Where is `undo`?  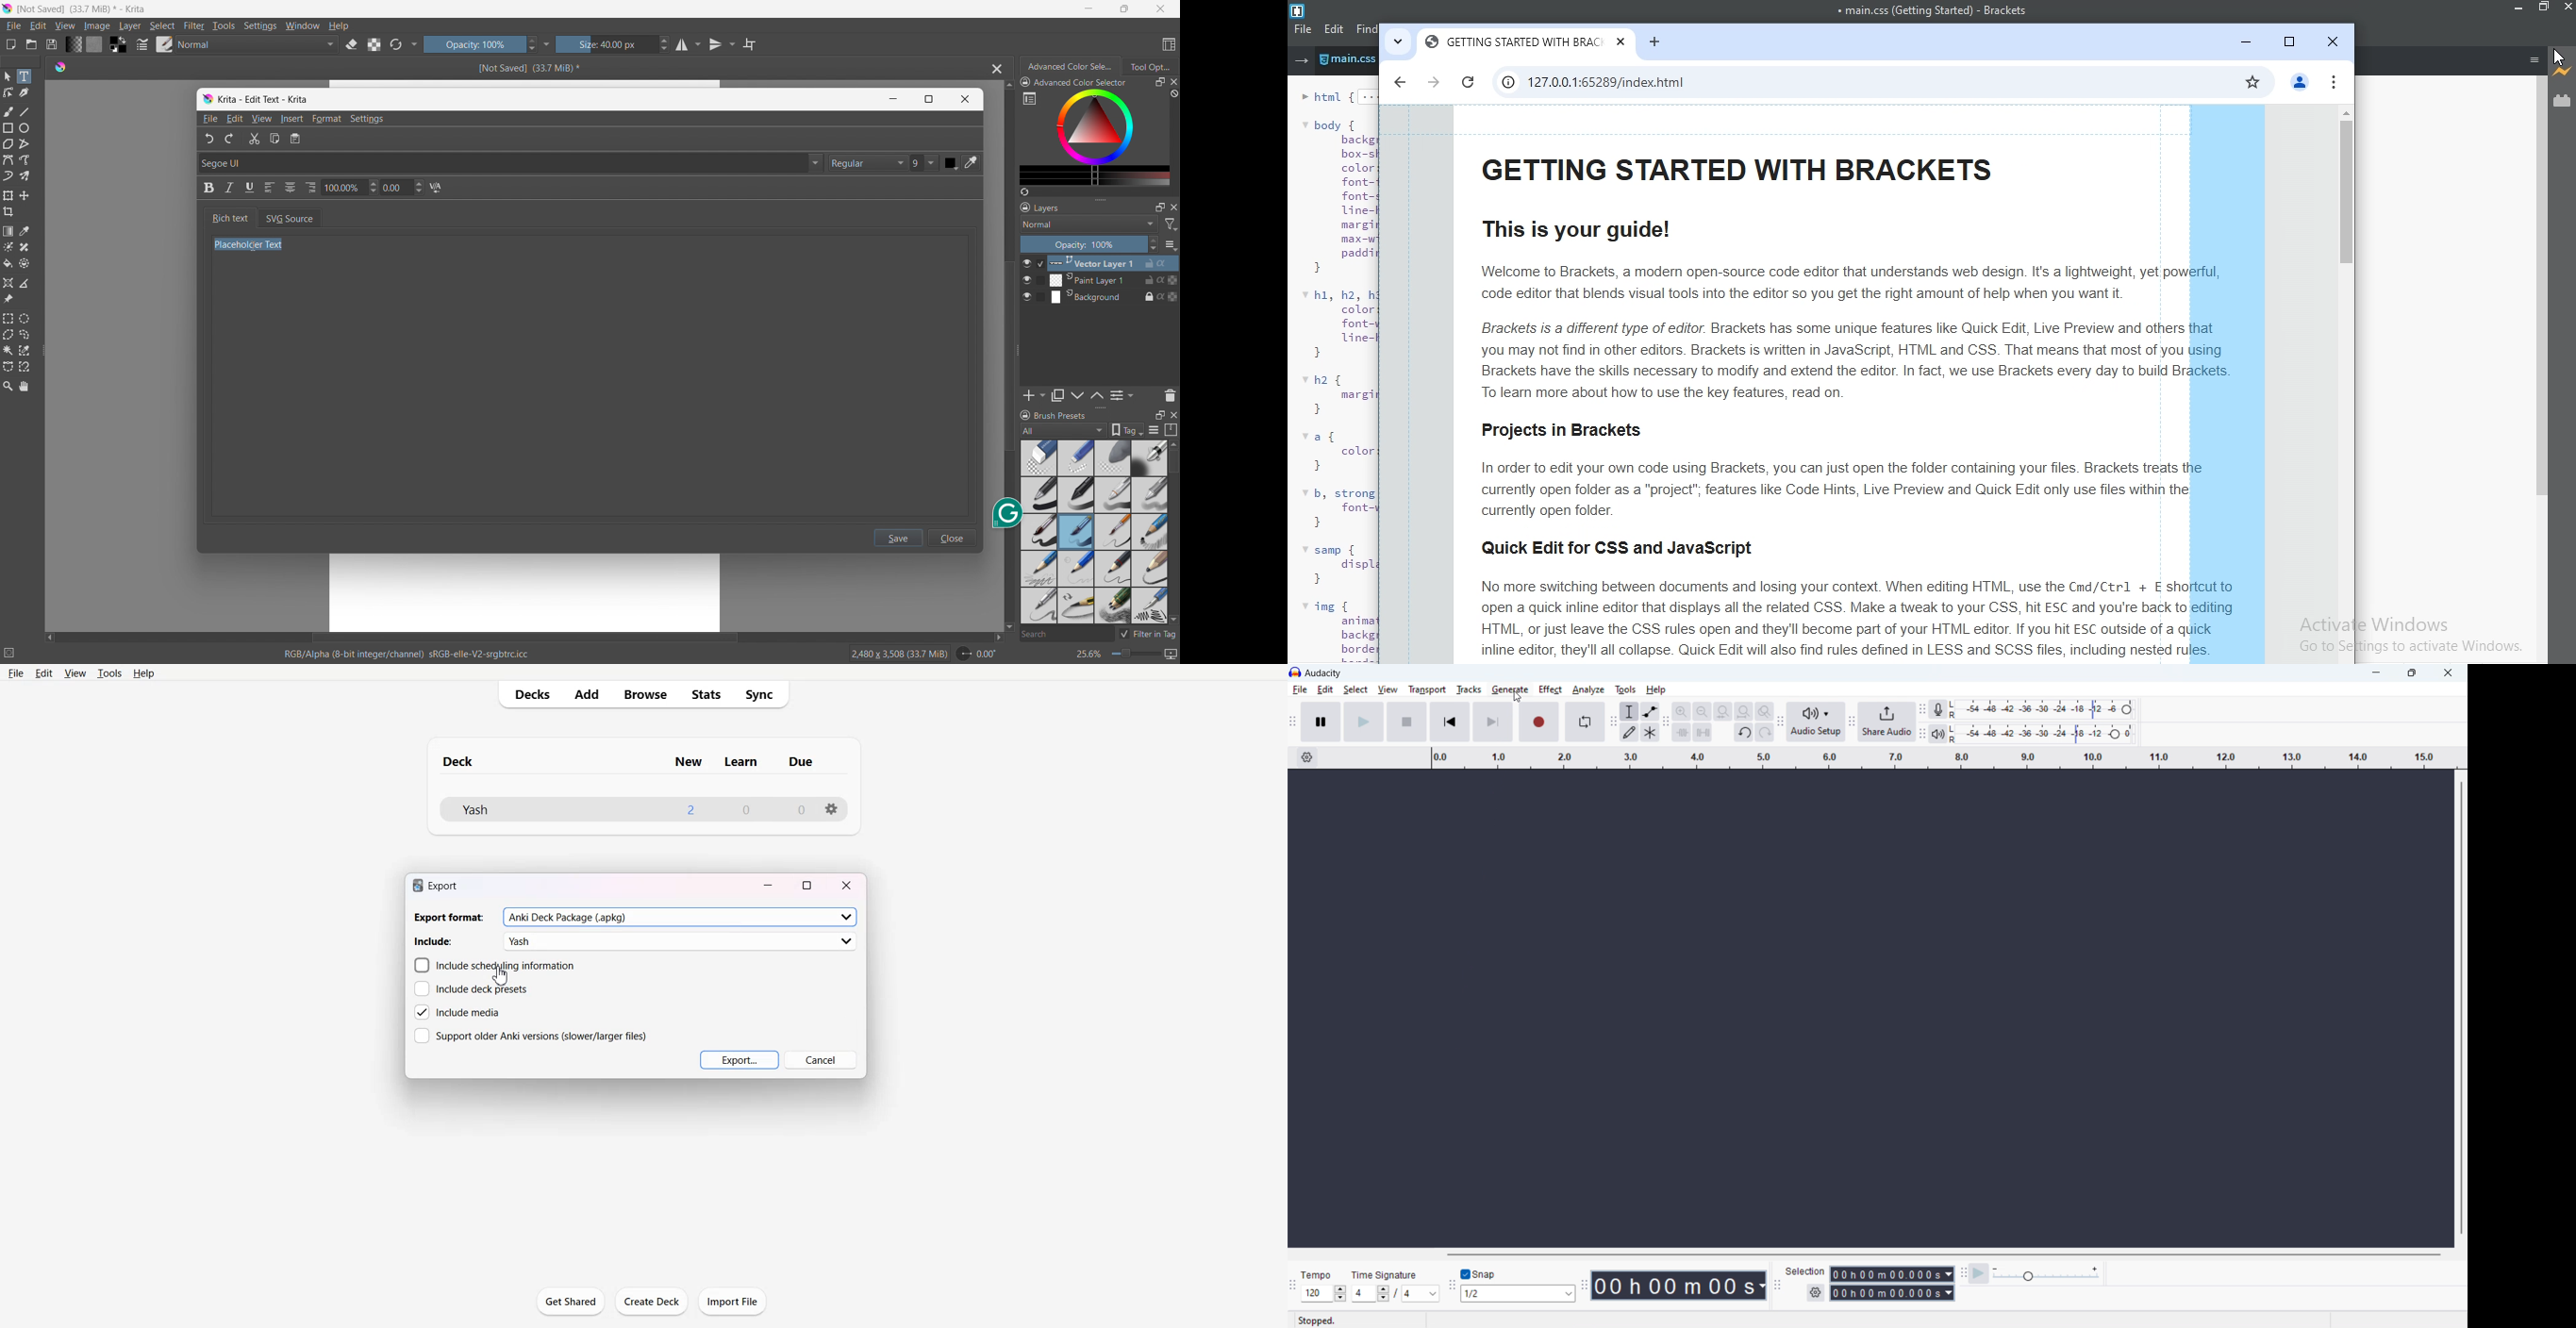
undo is located at coordinates (1744, 732).